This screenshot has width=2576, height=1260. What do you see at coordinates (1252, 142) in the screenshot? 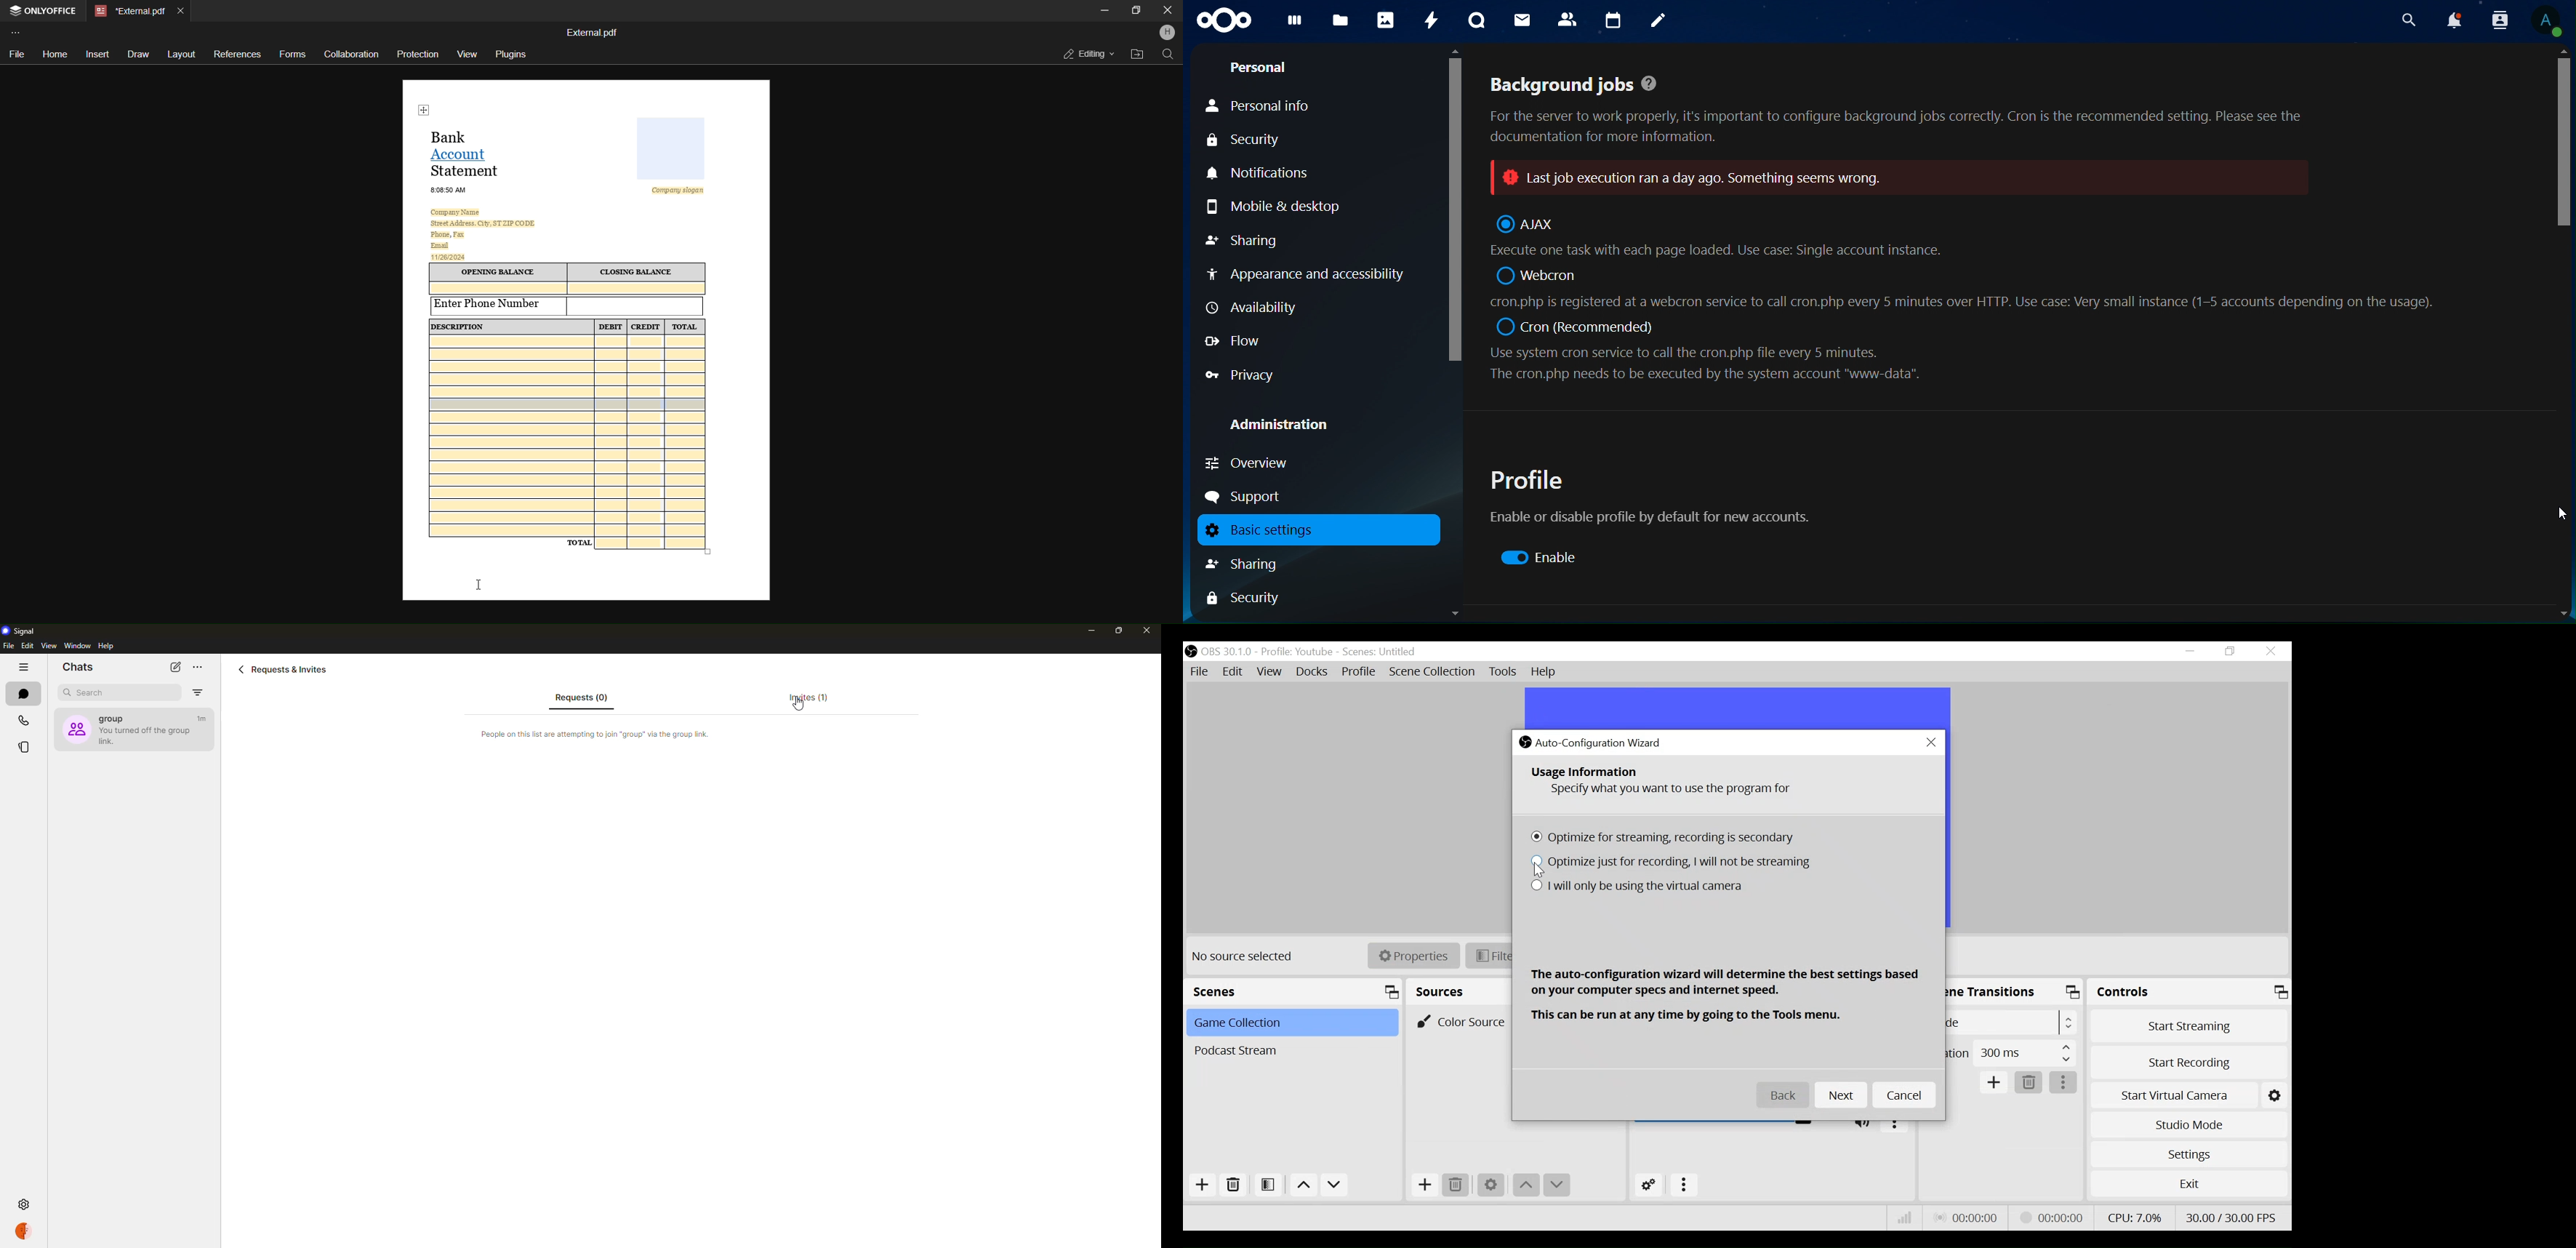
I see `security` at bounding box center [1252, 142].